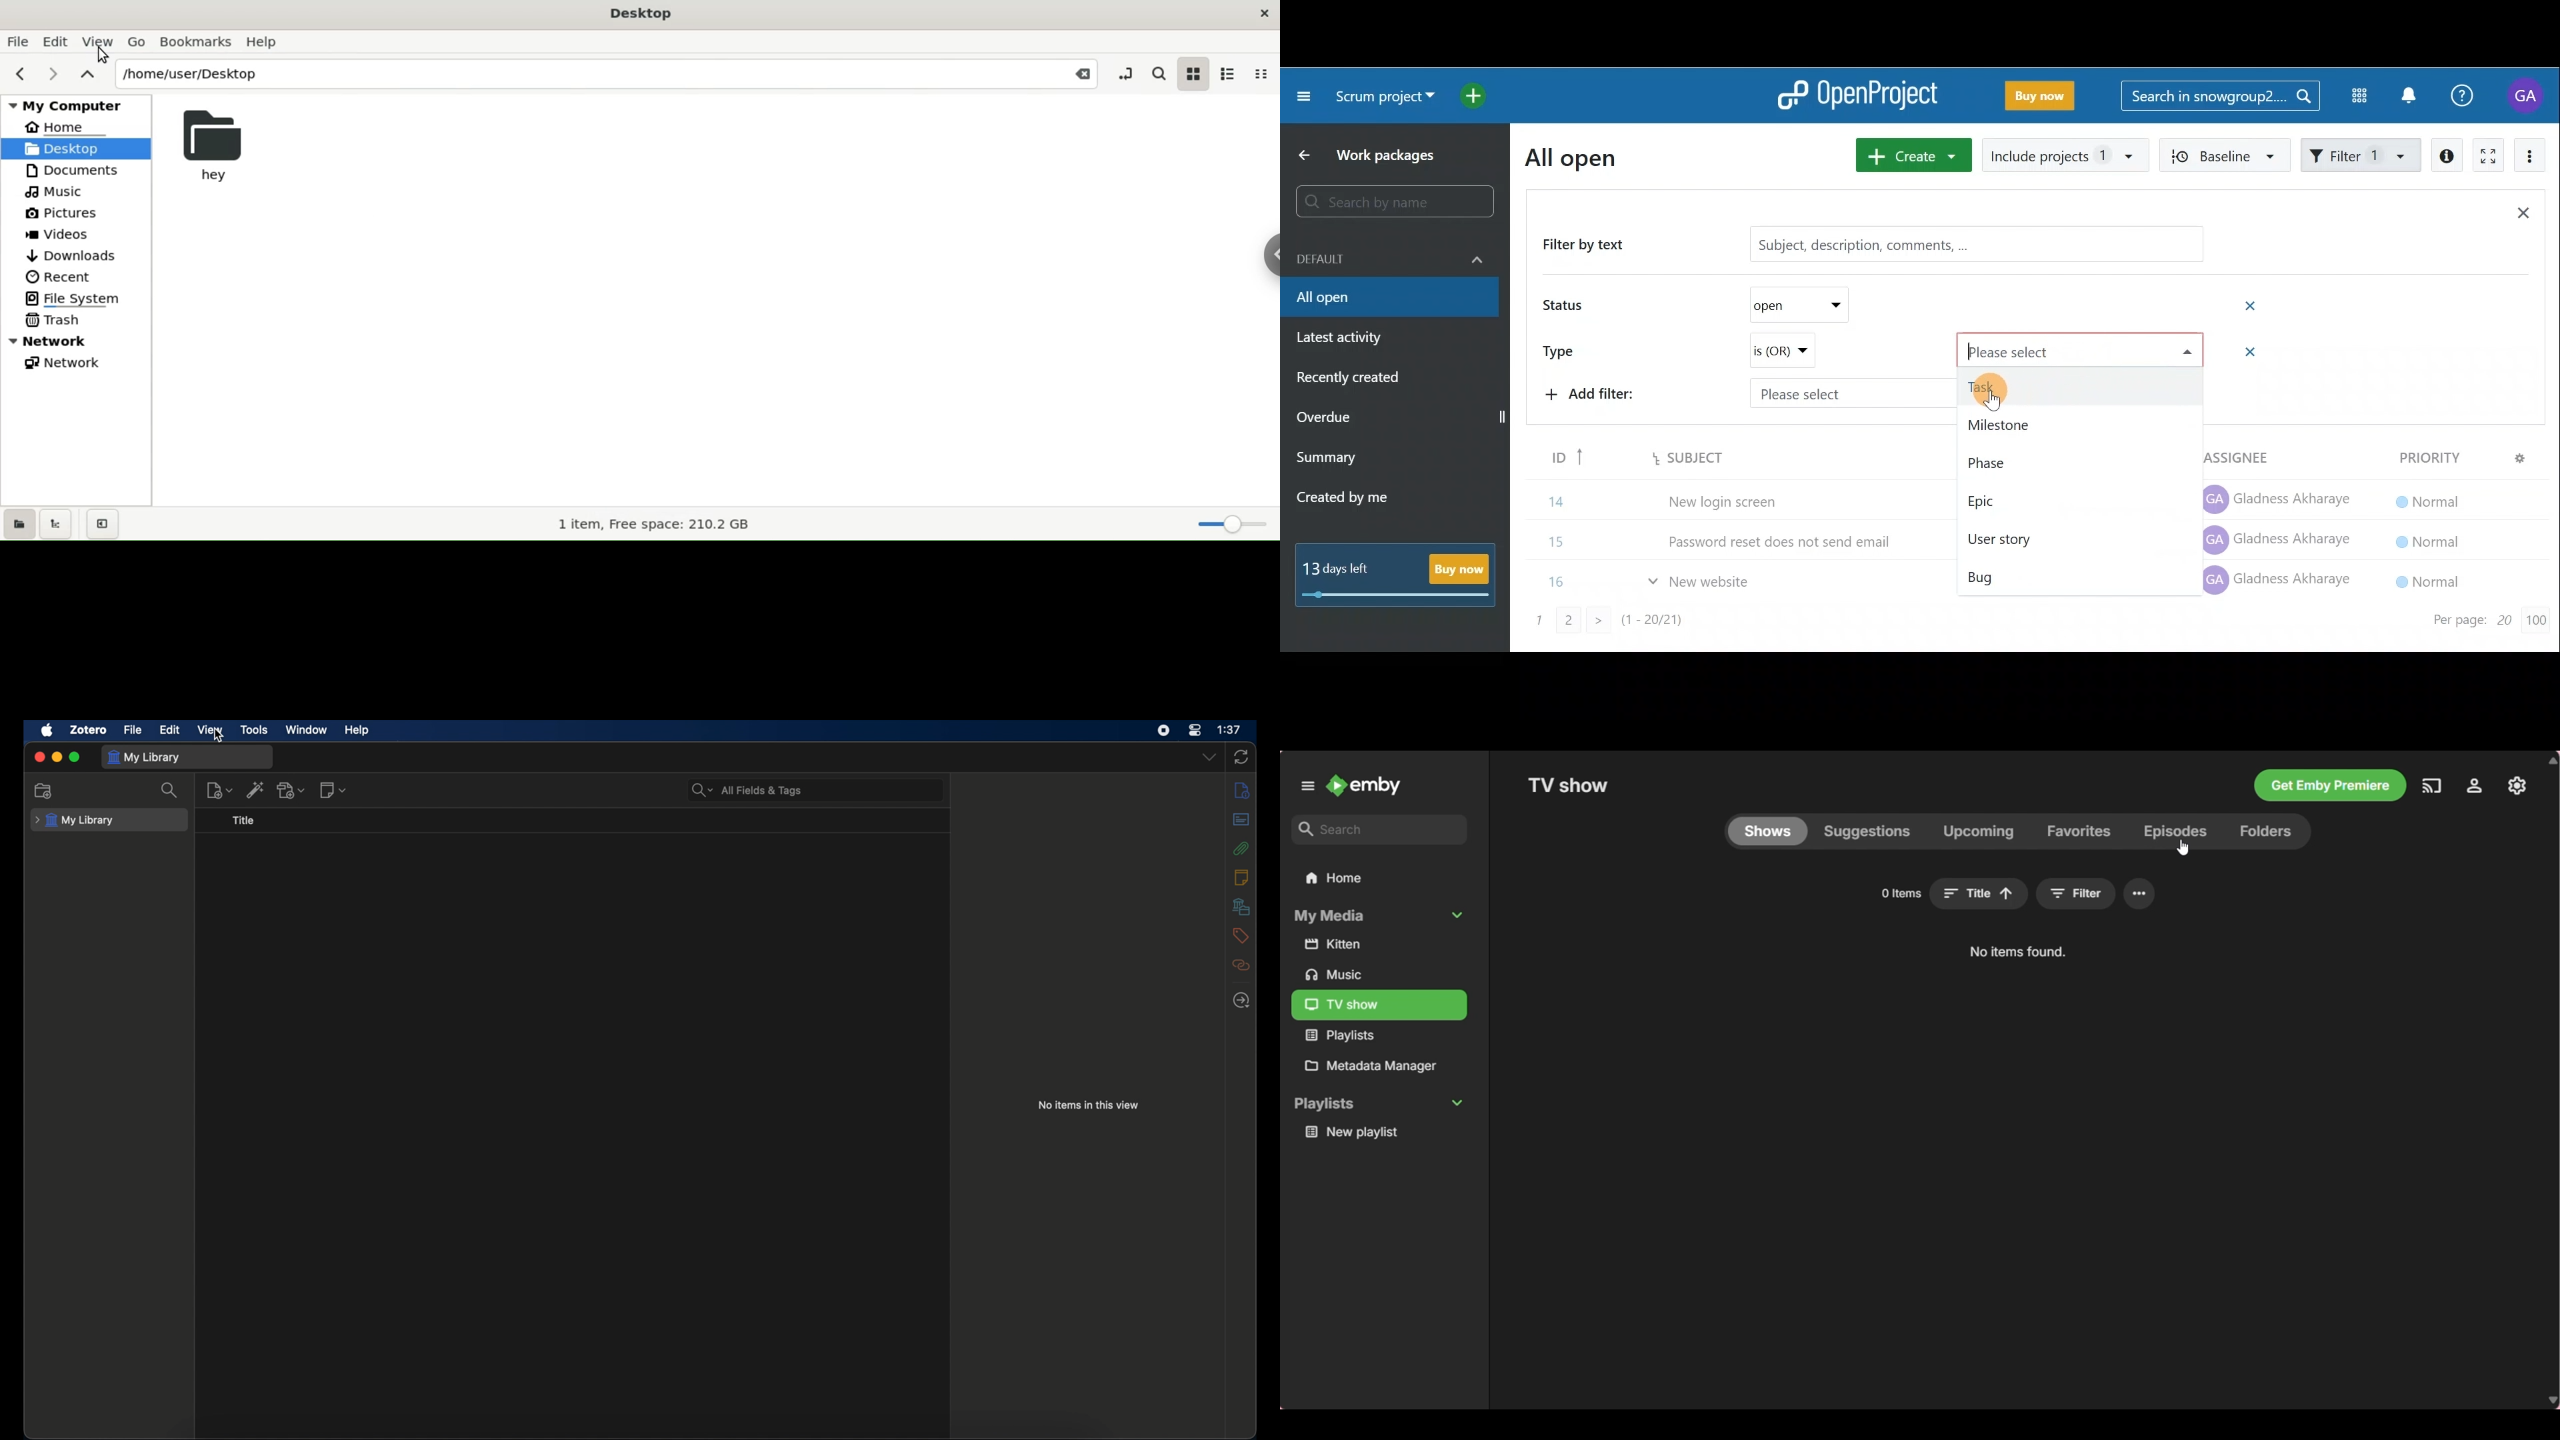  I want to click on Filter, so click(2362, 153).